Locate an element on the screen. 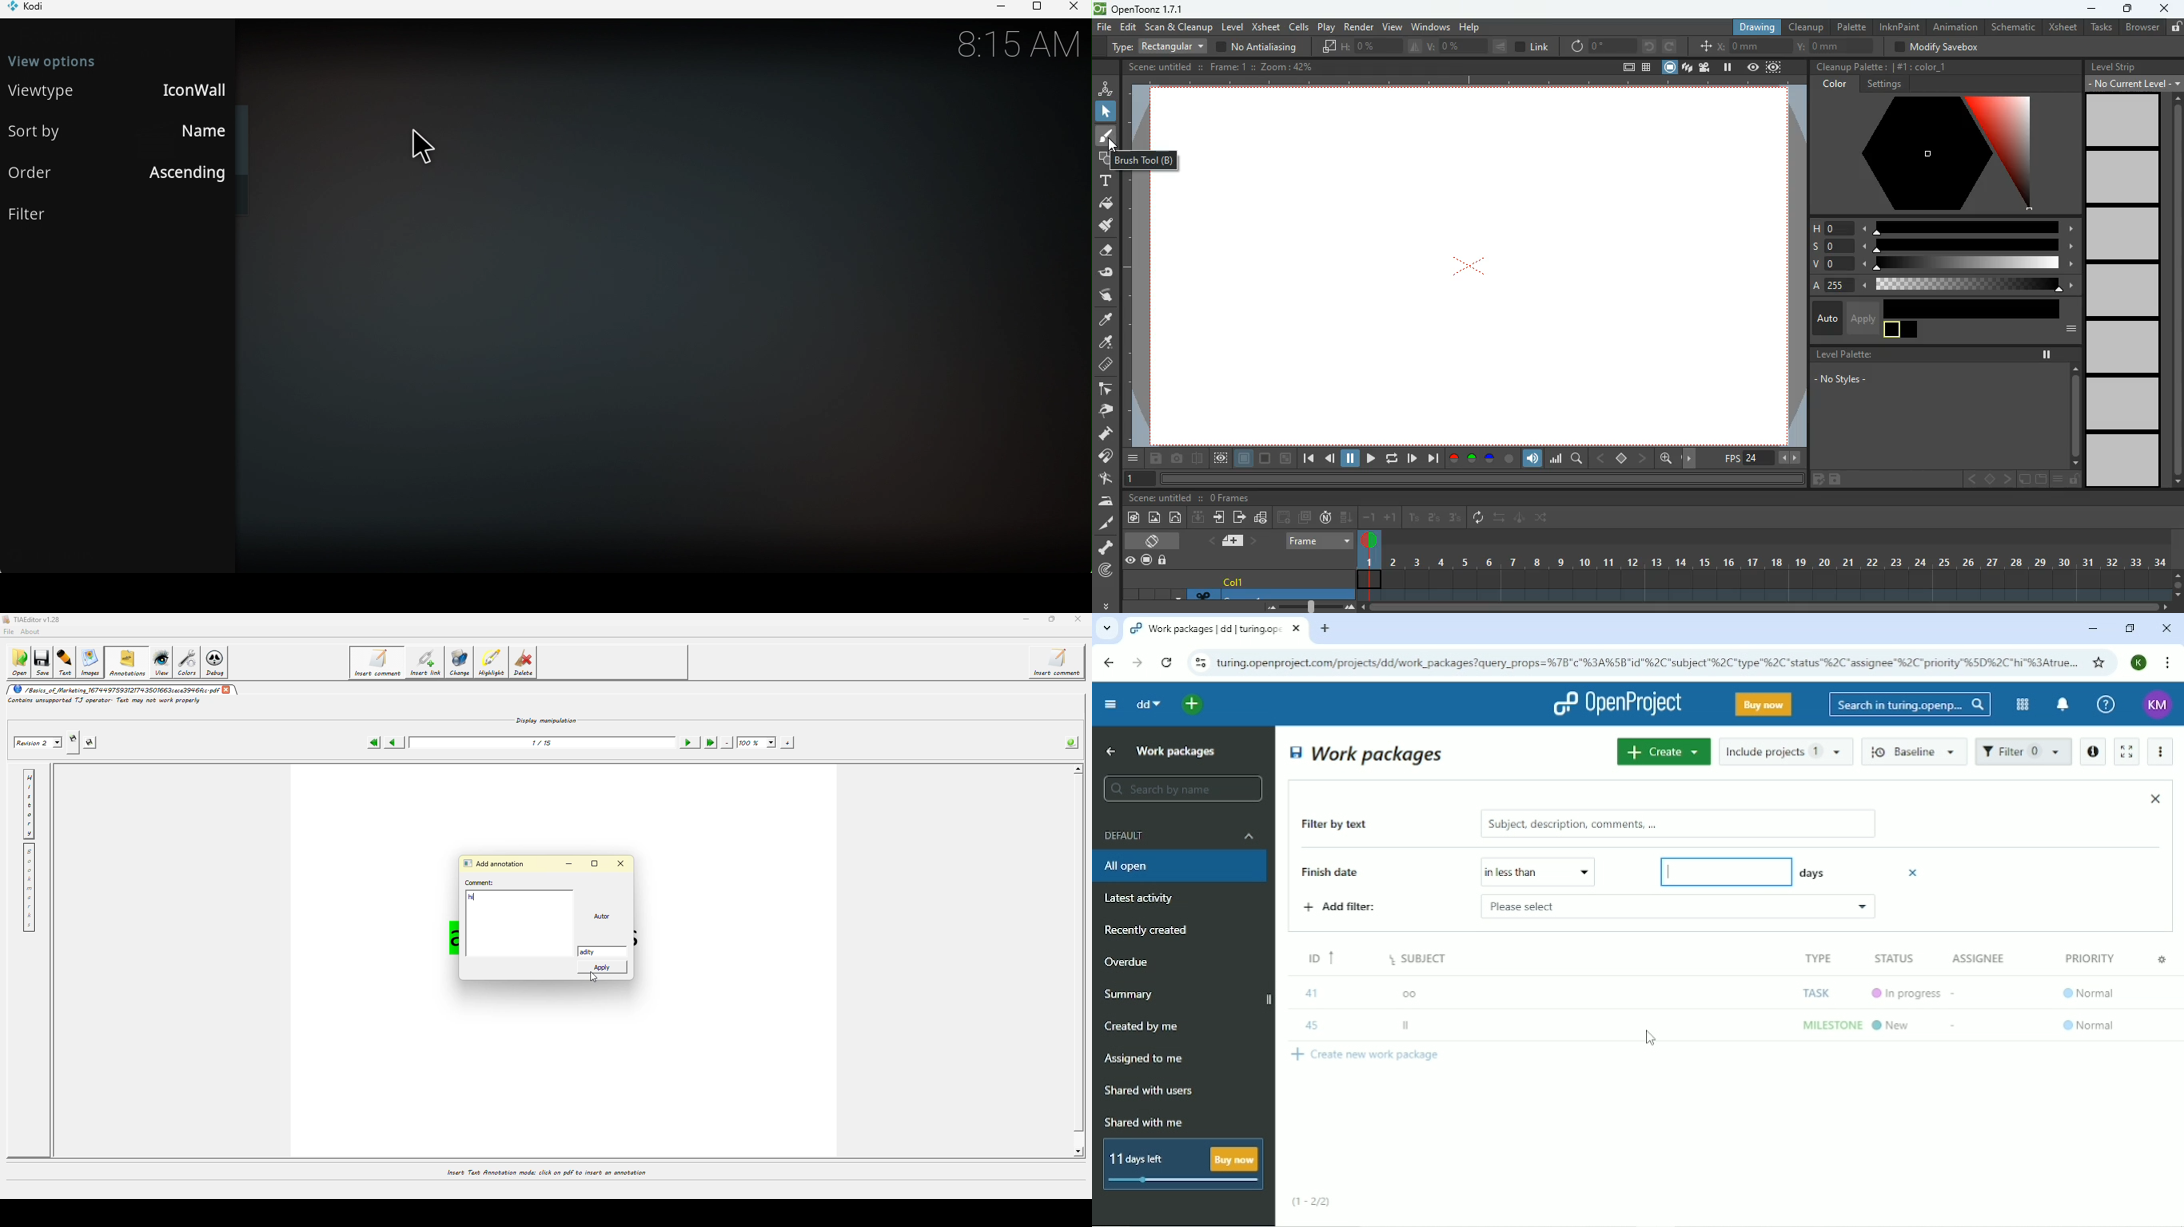 The width and height of the screenshot is (2184, 1232). Include projects 1 is located at coordinates (1786, 751).